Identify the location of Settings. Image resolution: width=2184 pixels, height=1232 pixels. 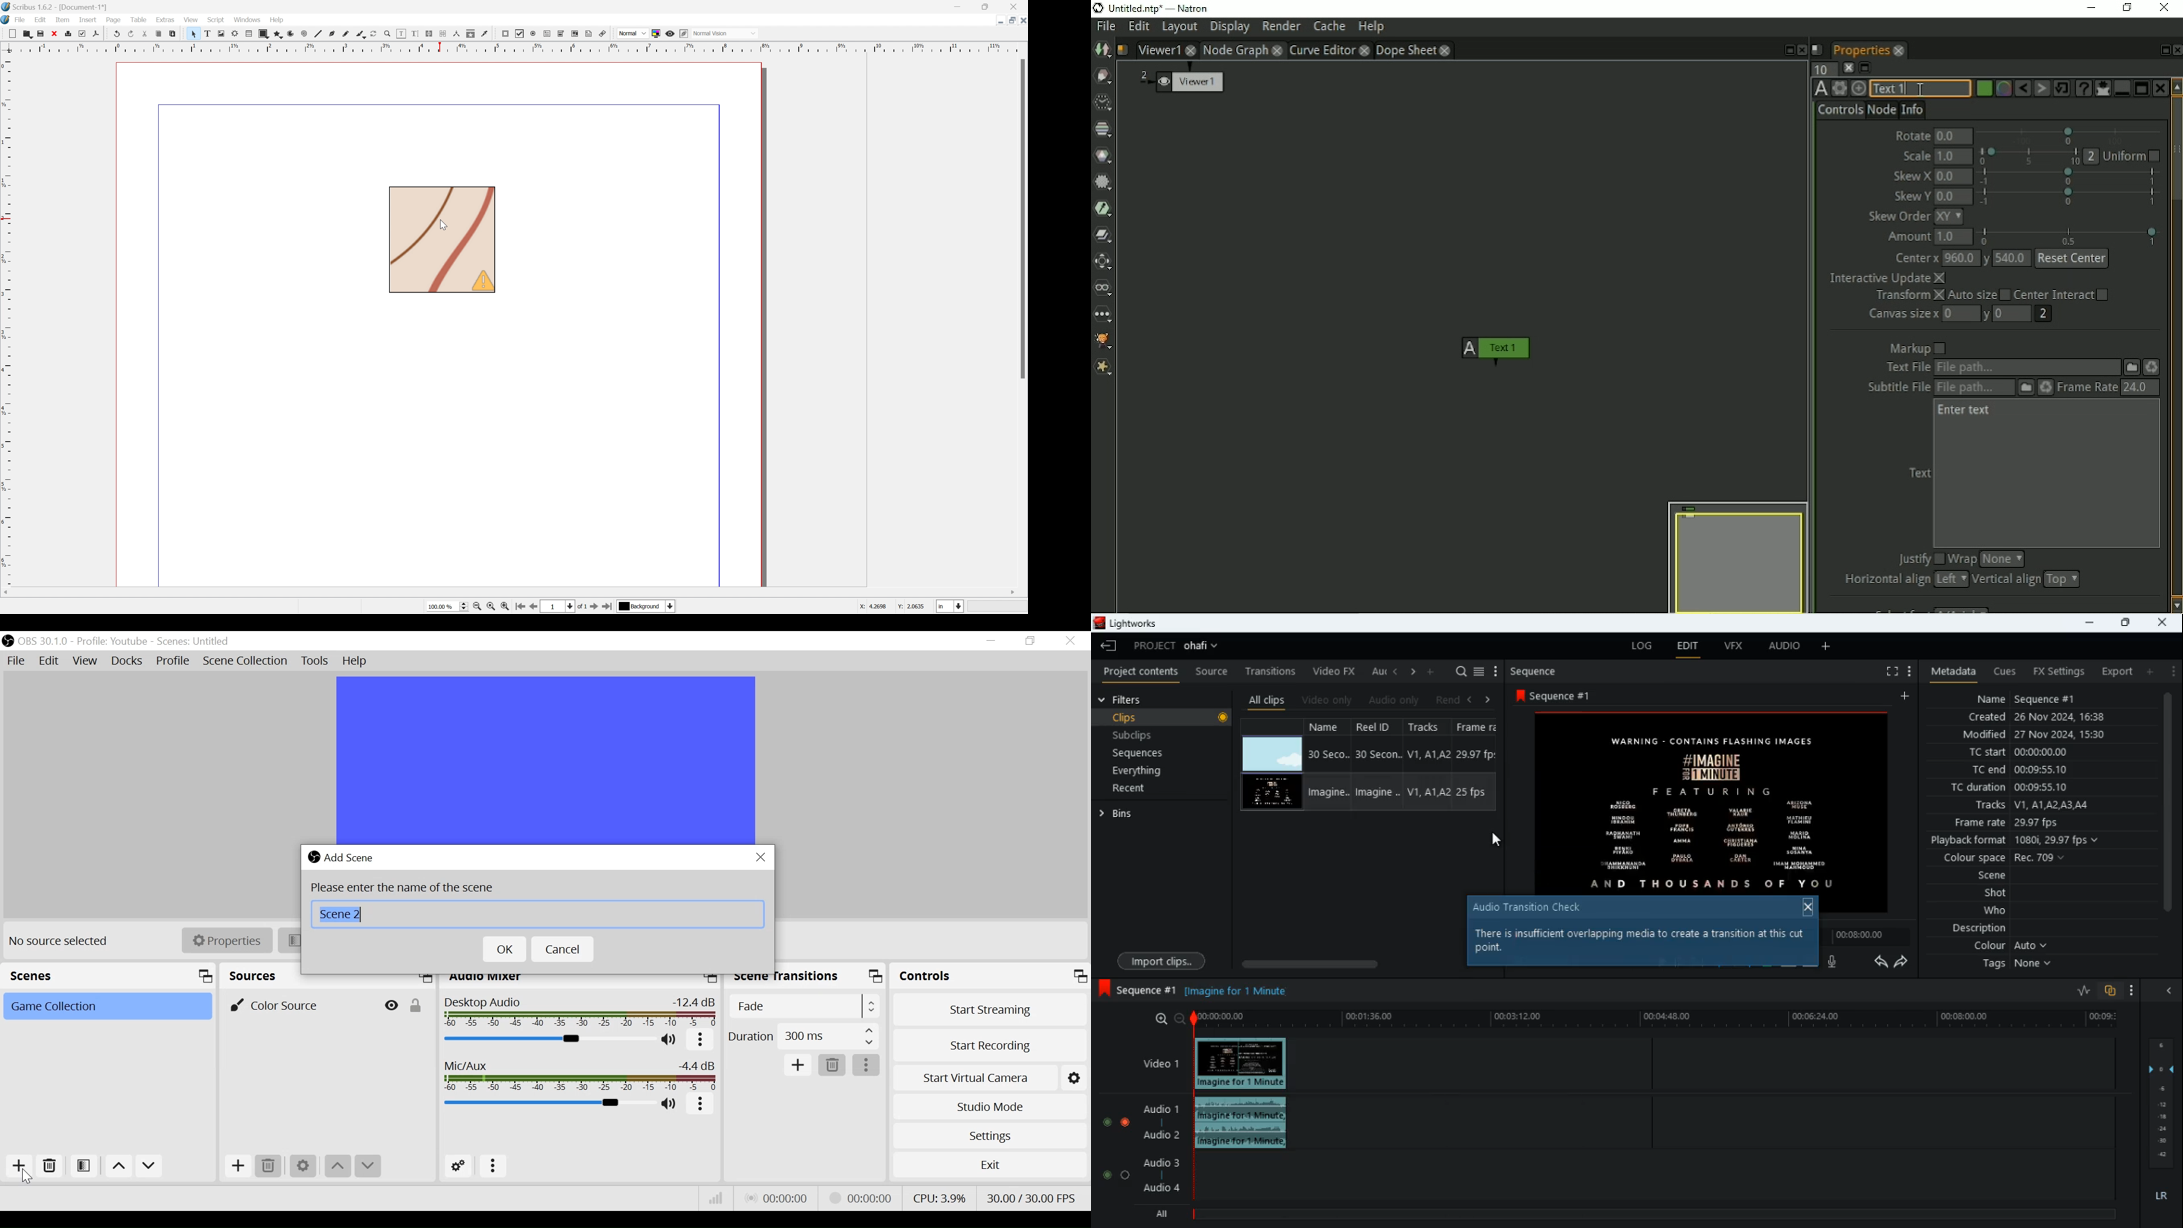
(303, 1166).